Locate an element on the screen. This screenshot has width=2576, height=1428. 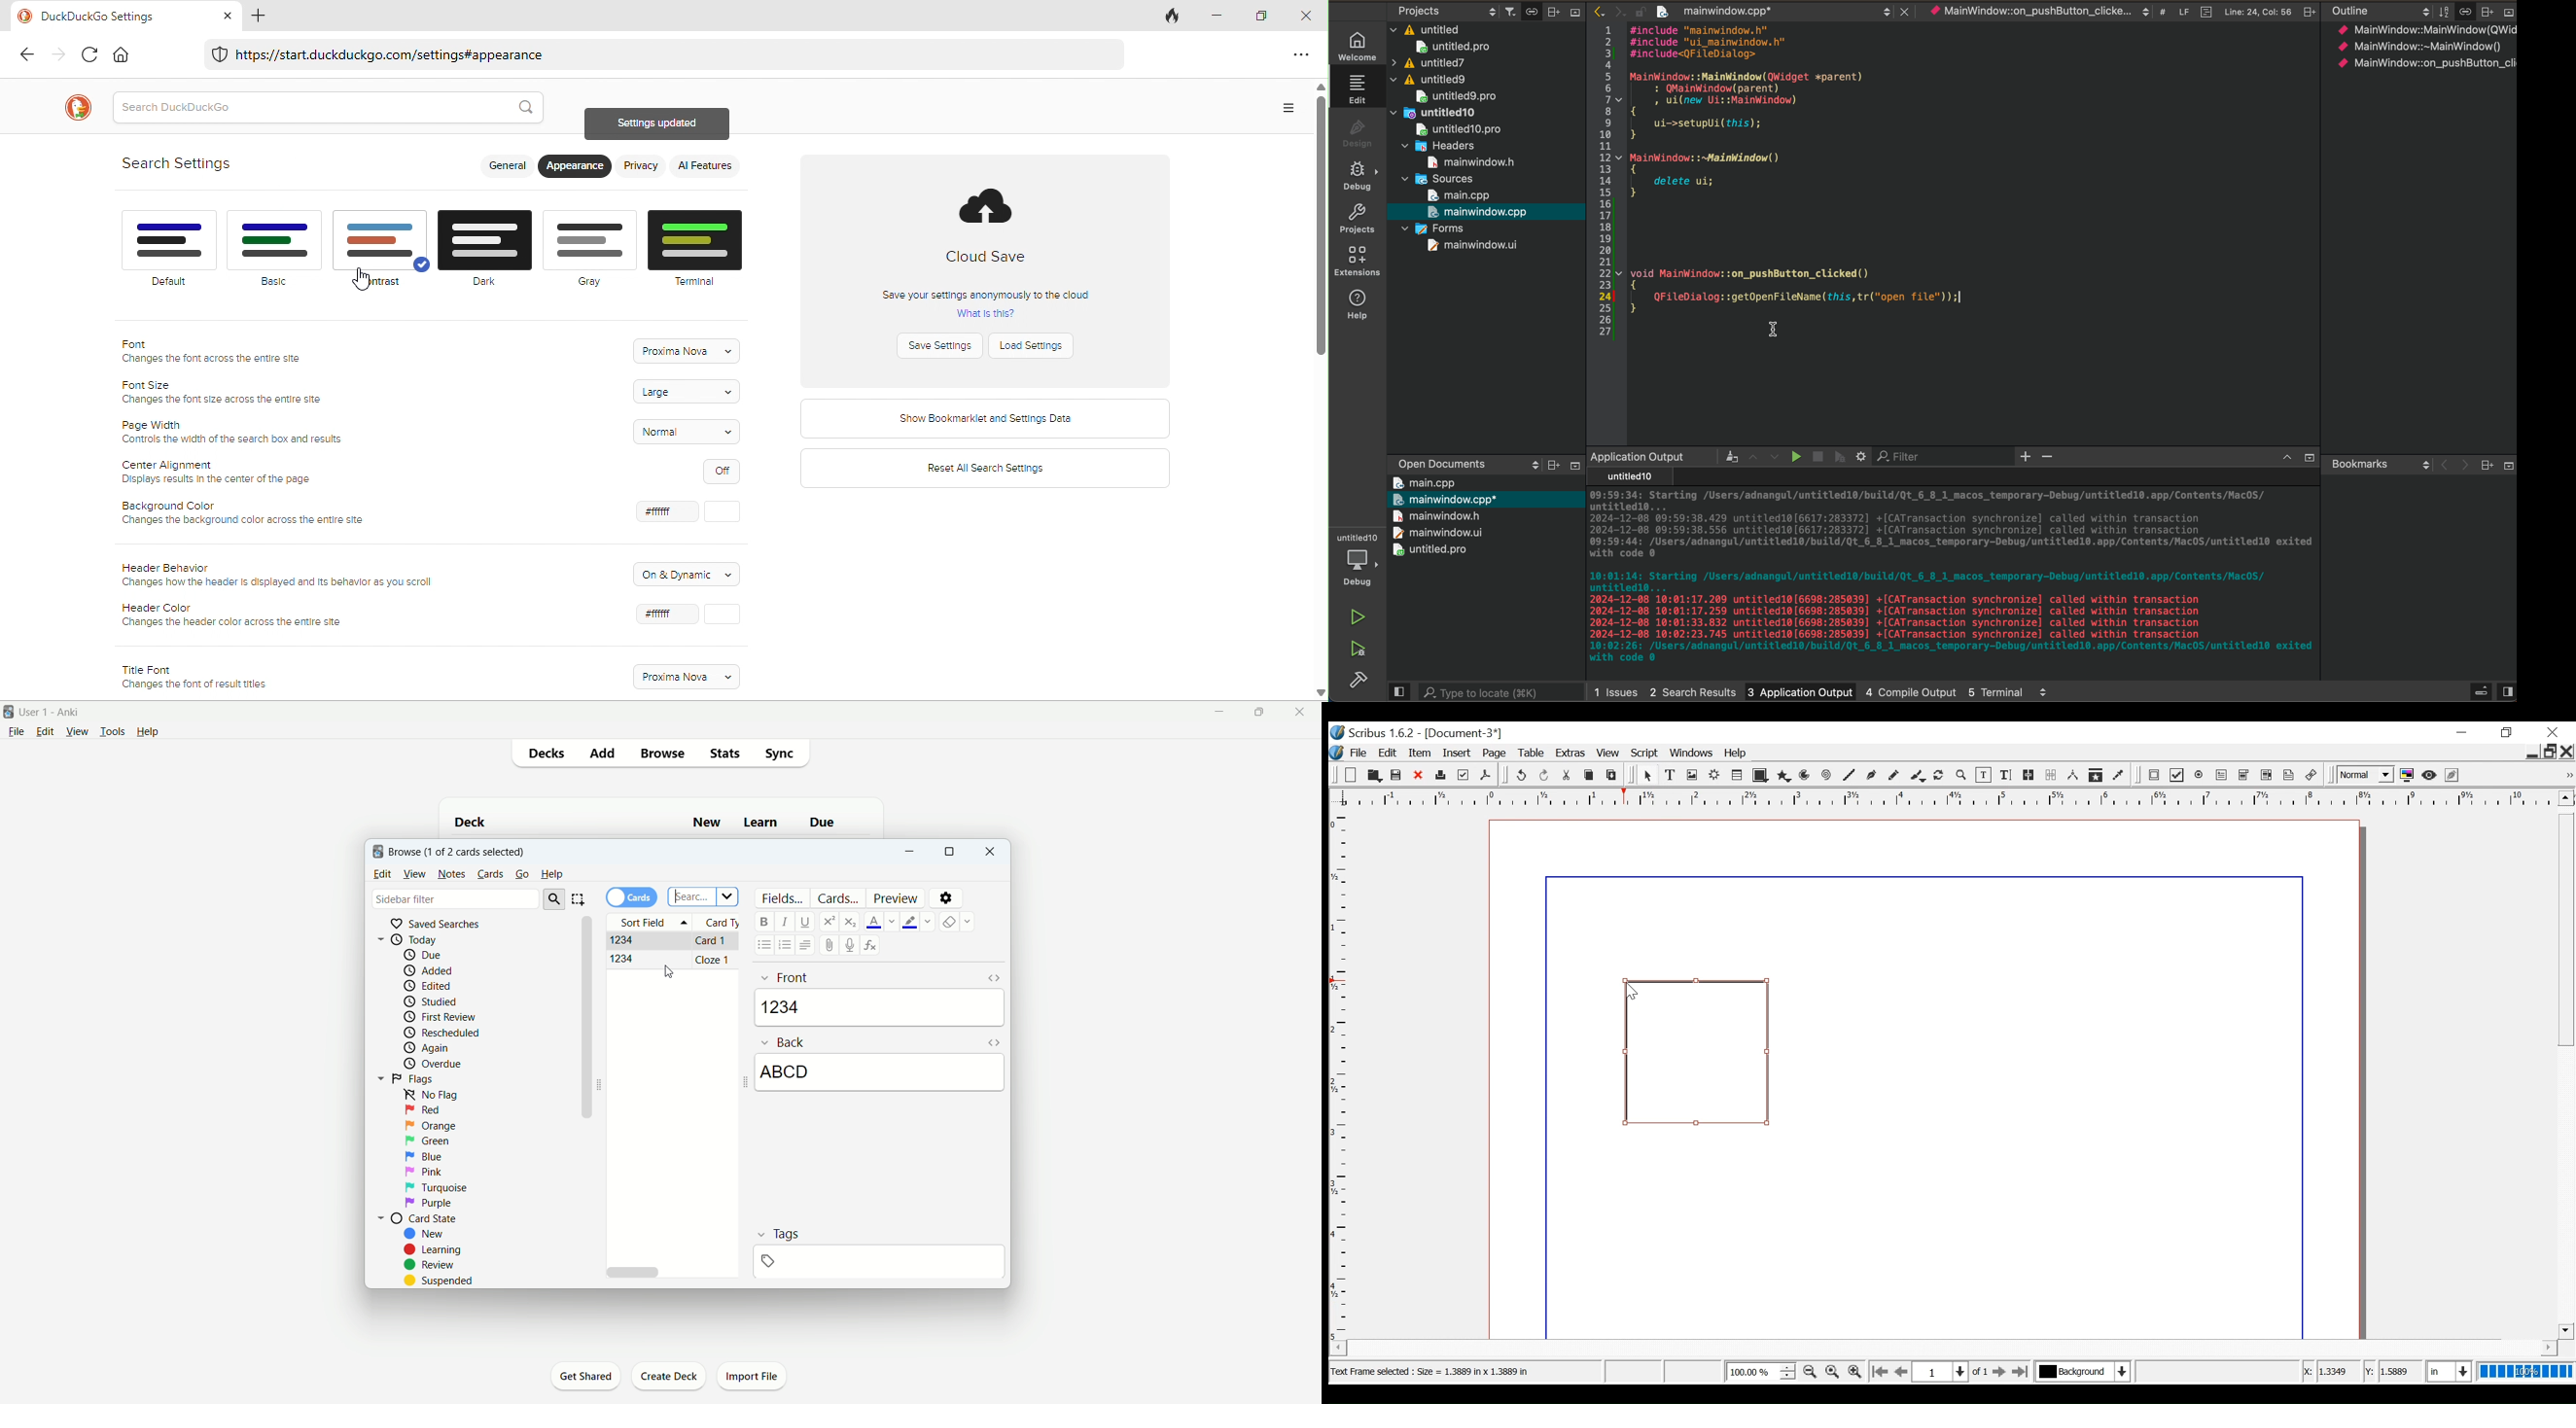
create deck is located at coordinates (670, 1375).